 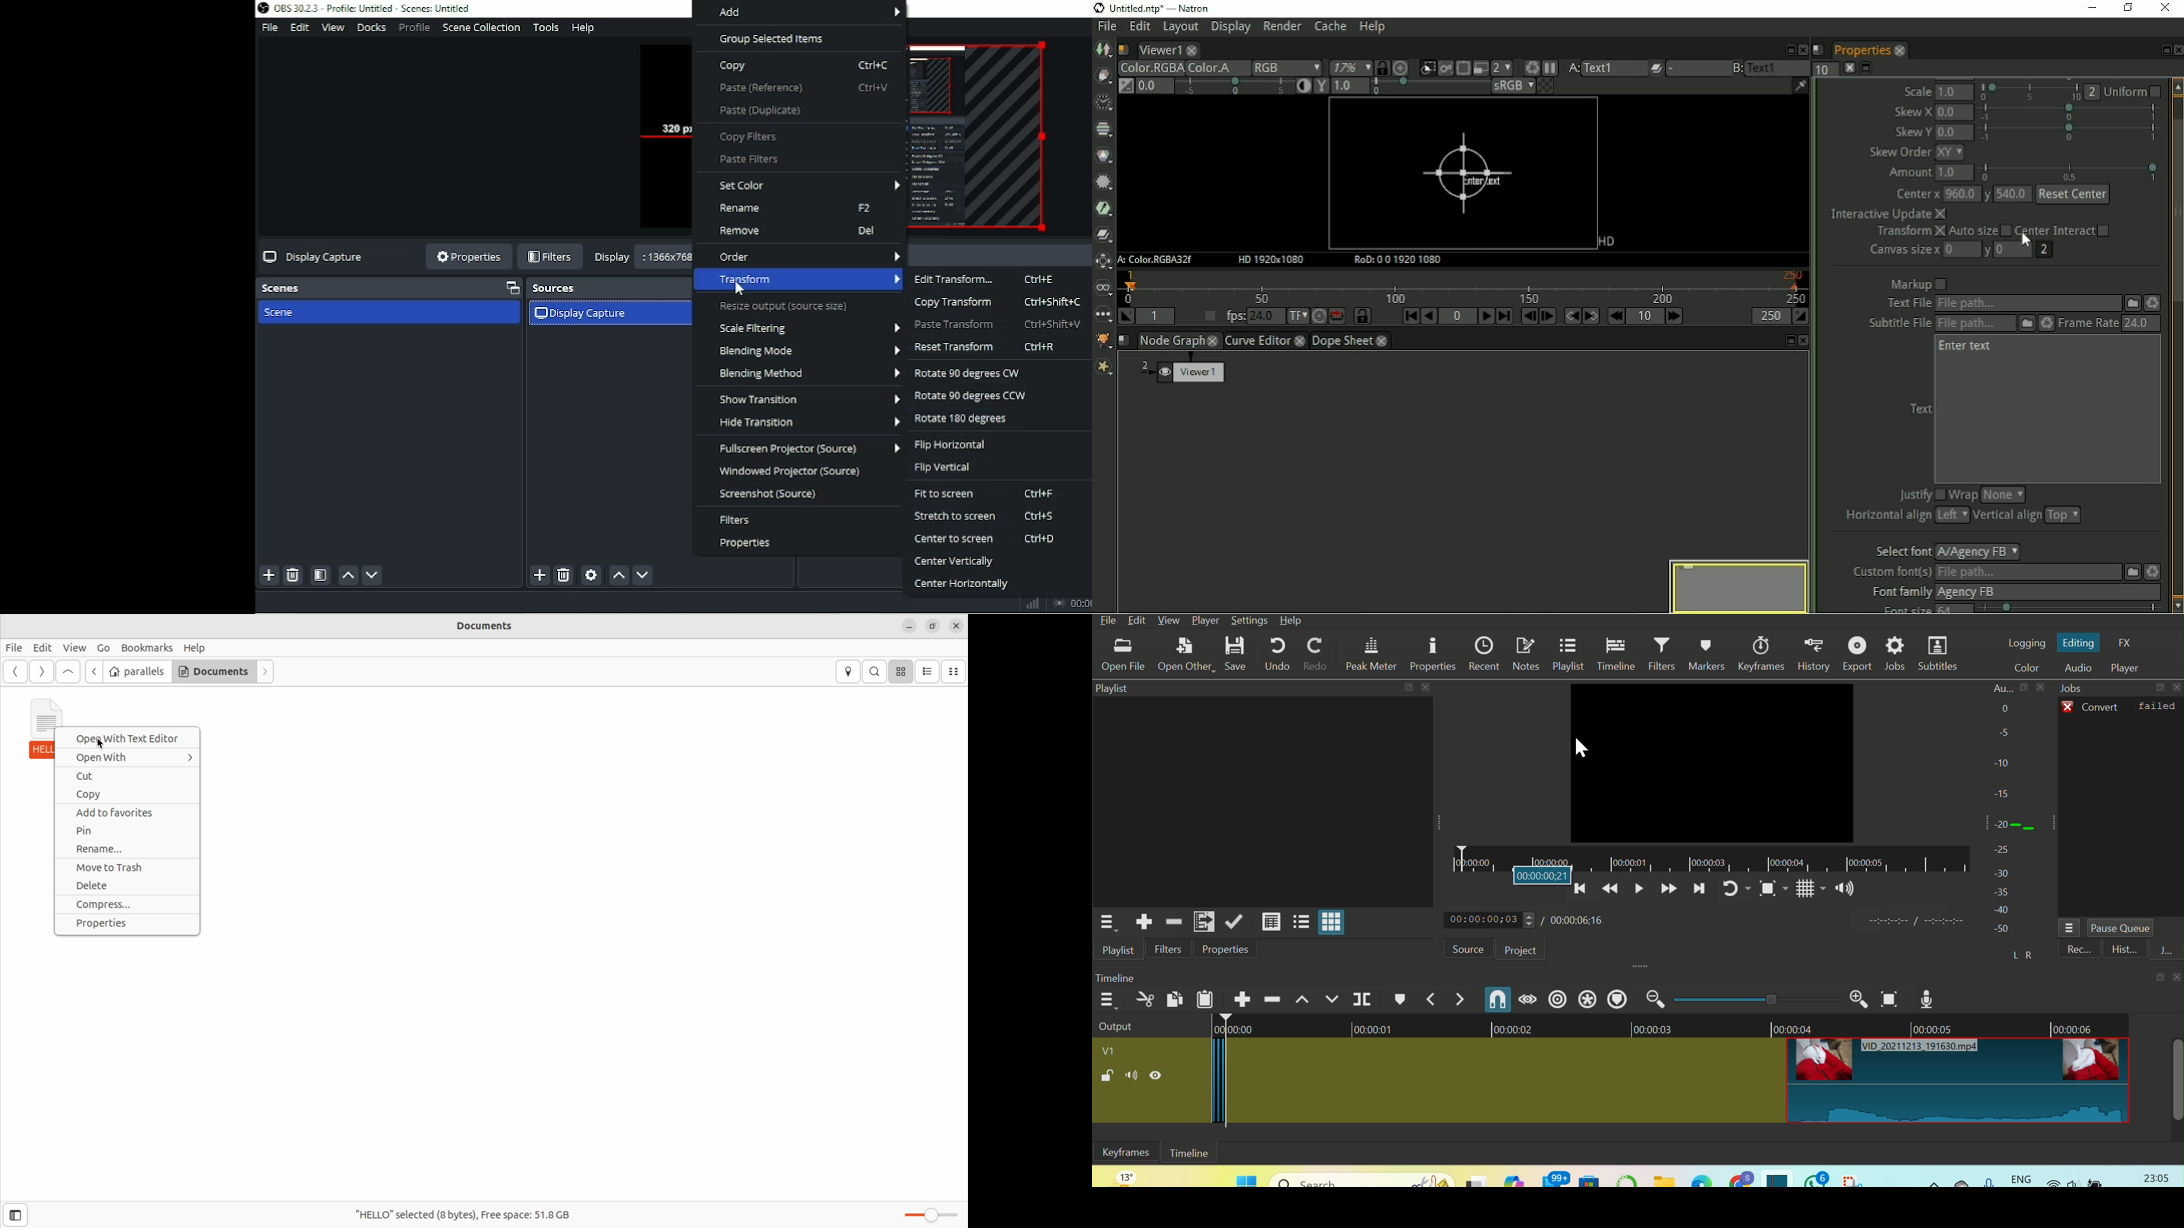 I want to click on , so click(x=1408, y=687).